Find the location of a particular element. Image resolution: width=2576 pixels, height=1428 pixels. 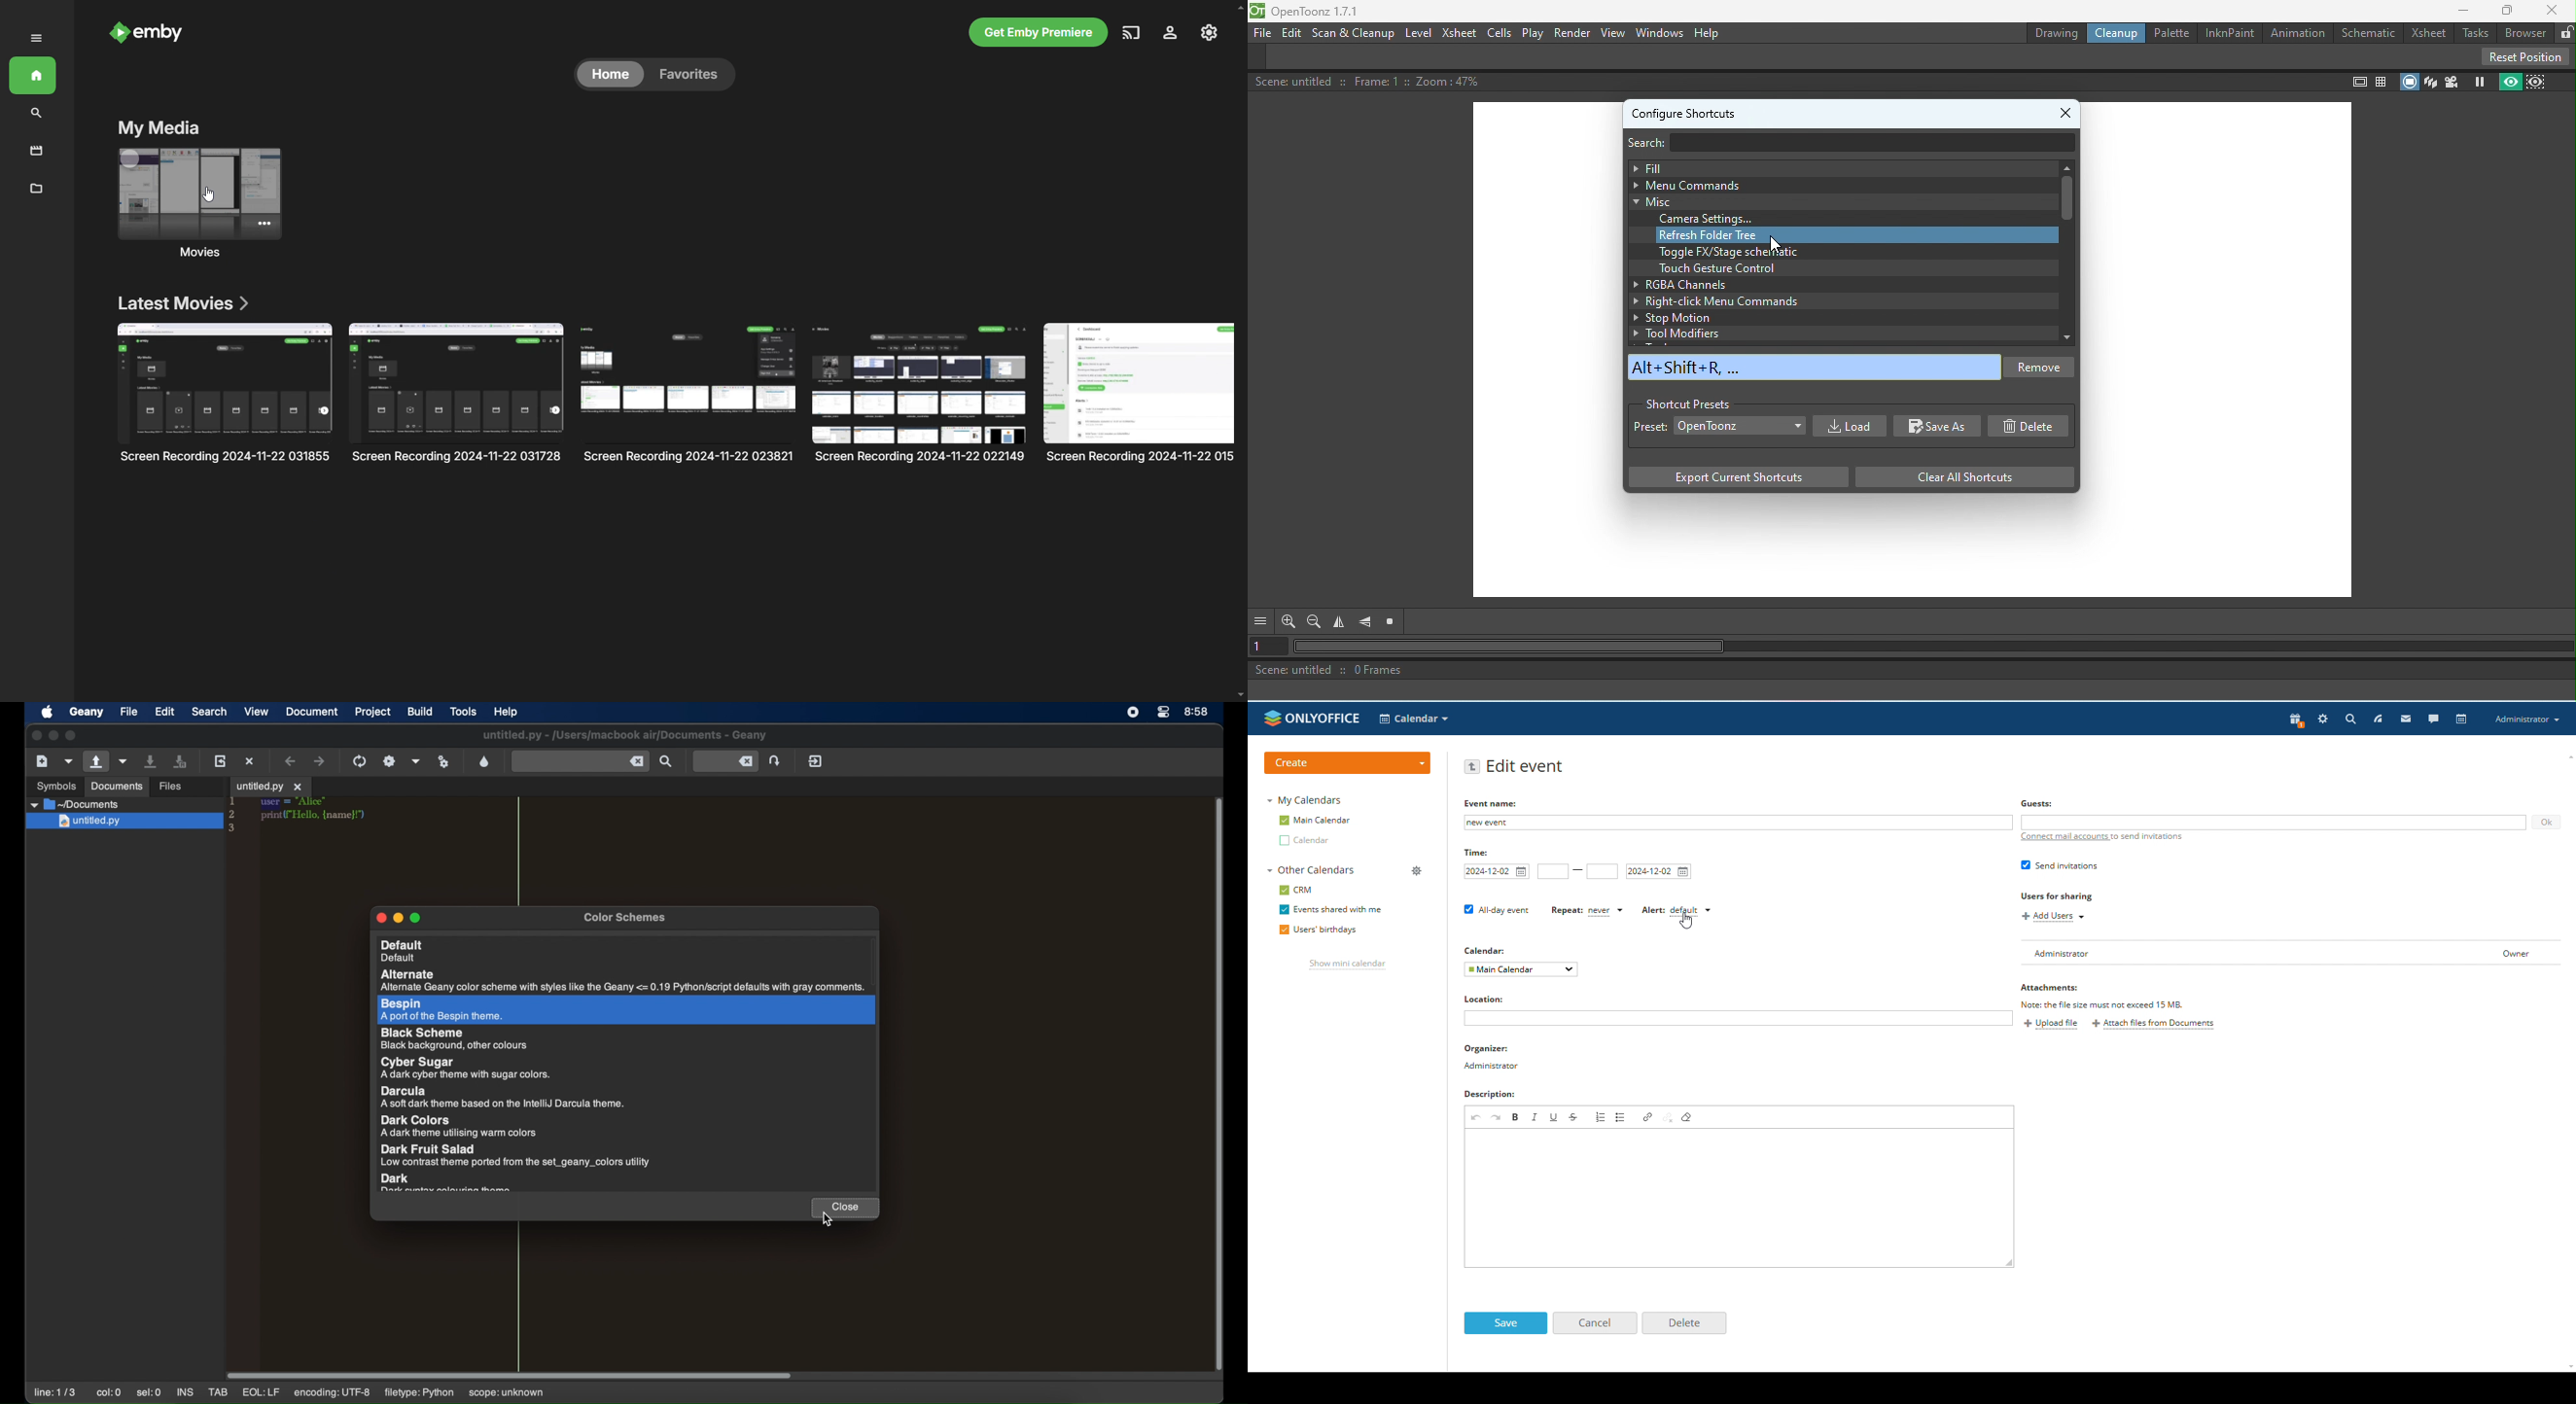

Xsheet is located at coordinates (1460, 33).